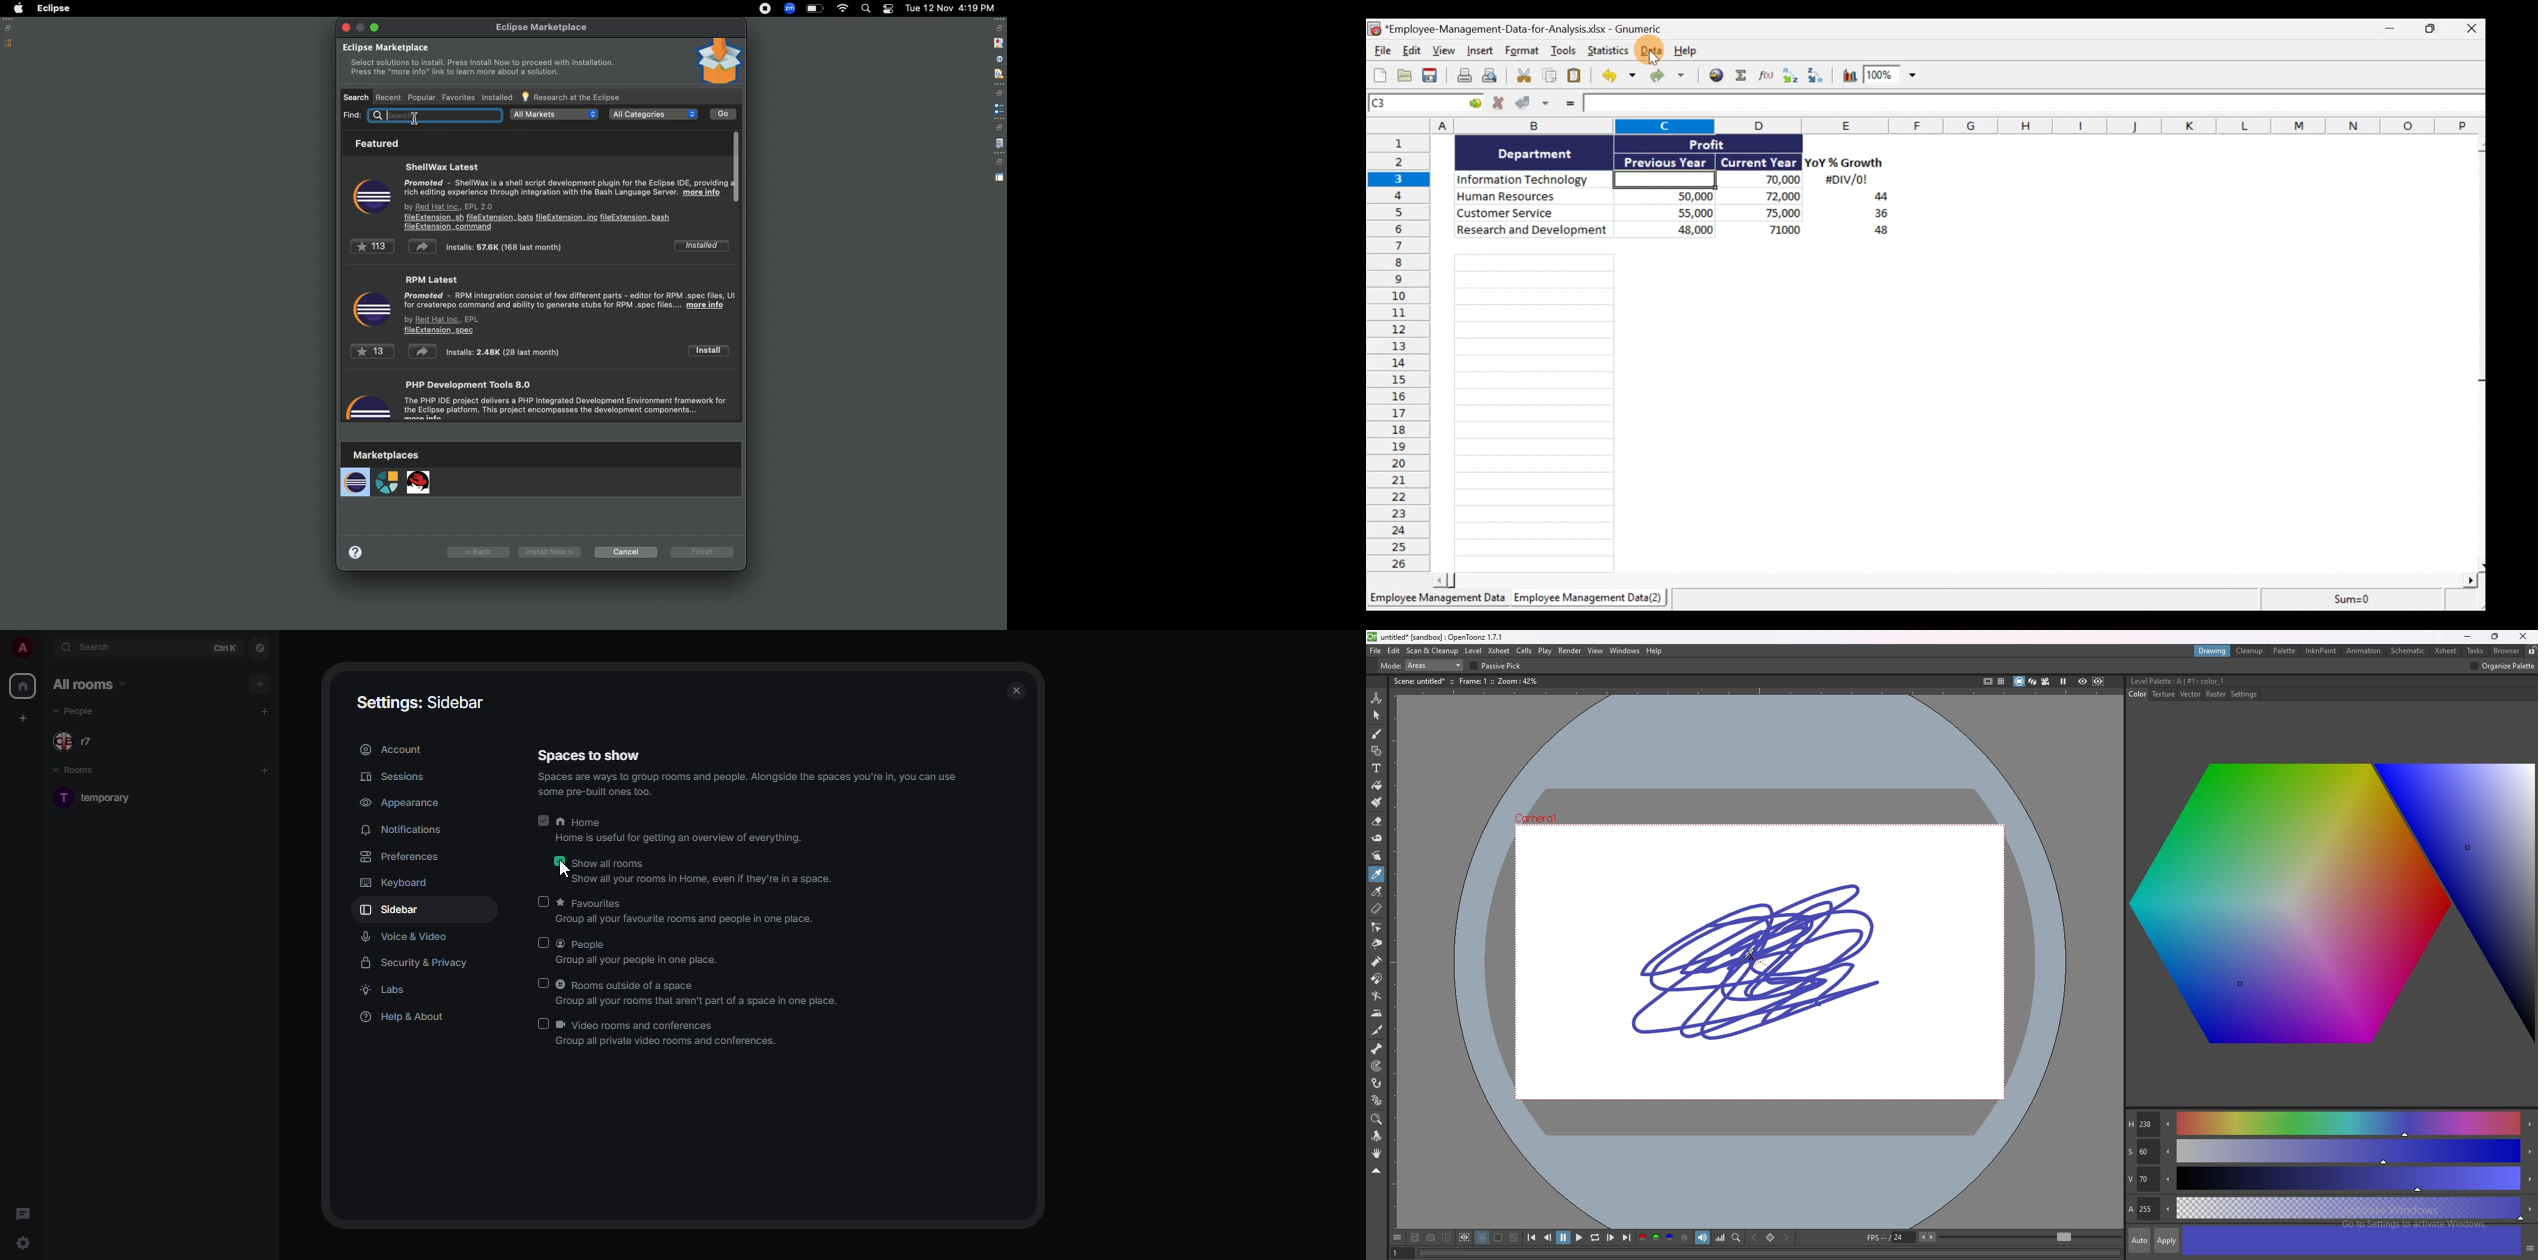 The image size is (2548, 1260). I want to click on 48, so click(1875, 232).